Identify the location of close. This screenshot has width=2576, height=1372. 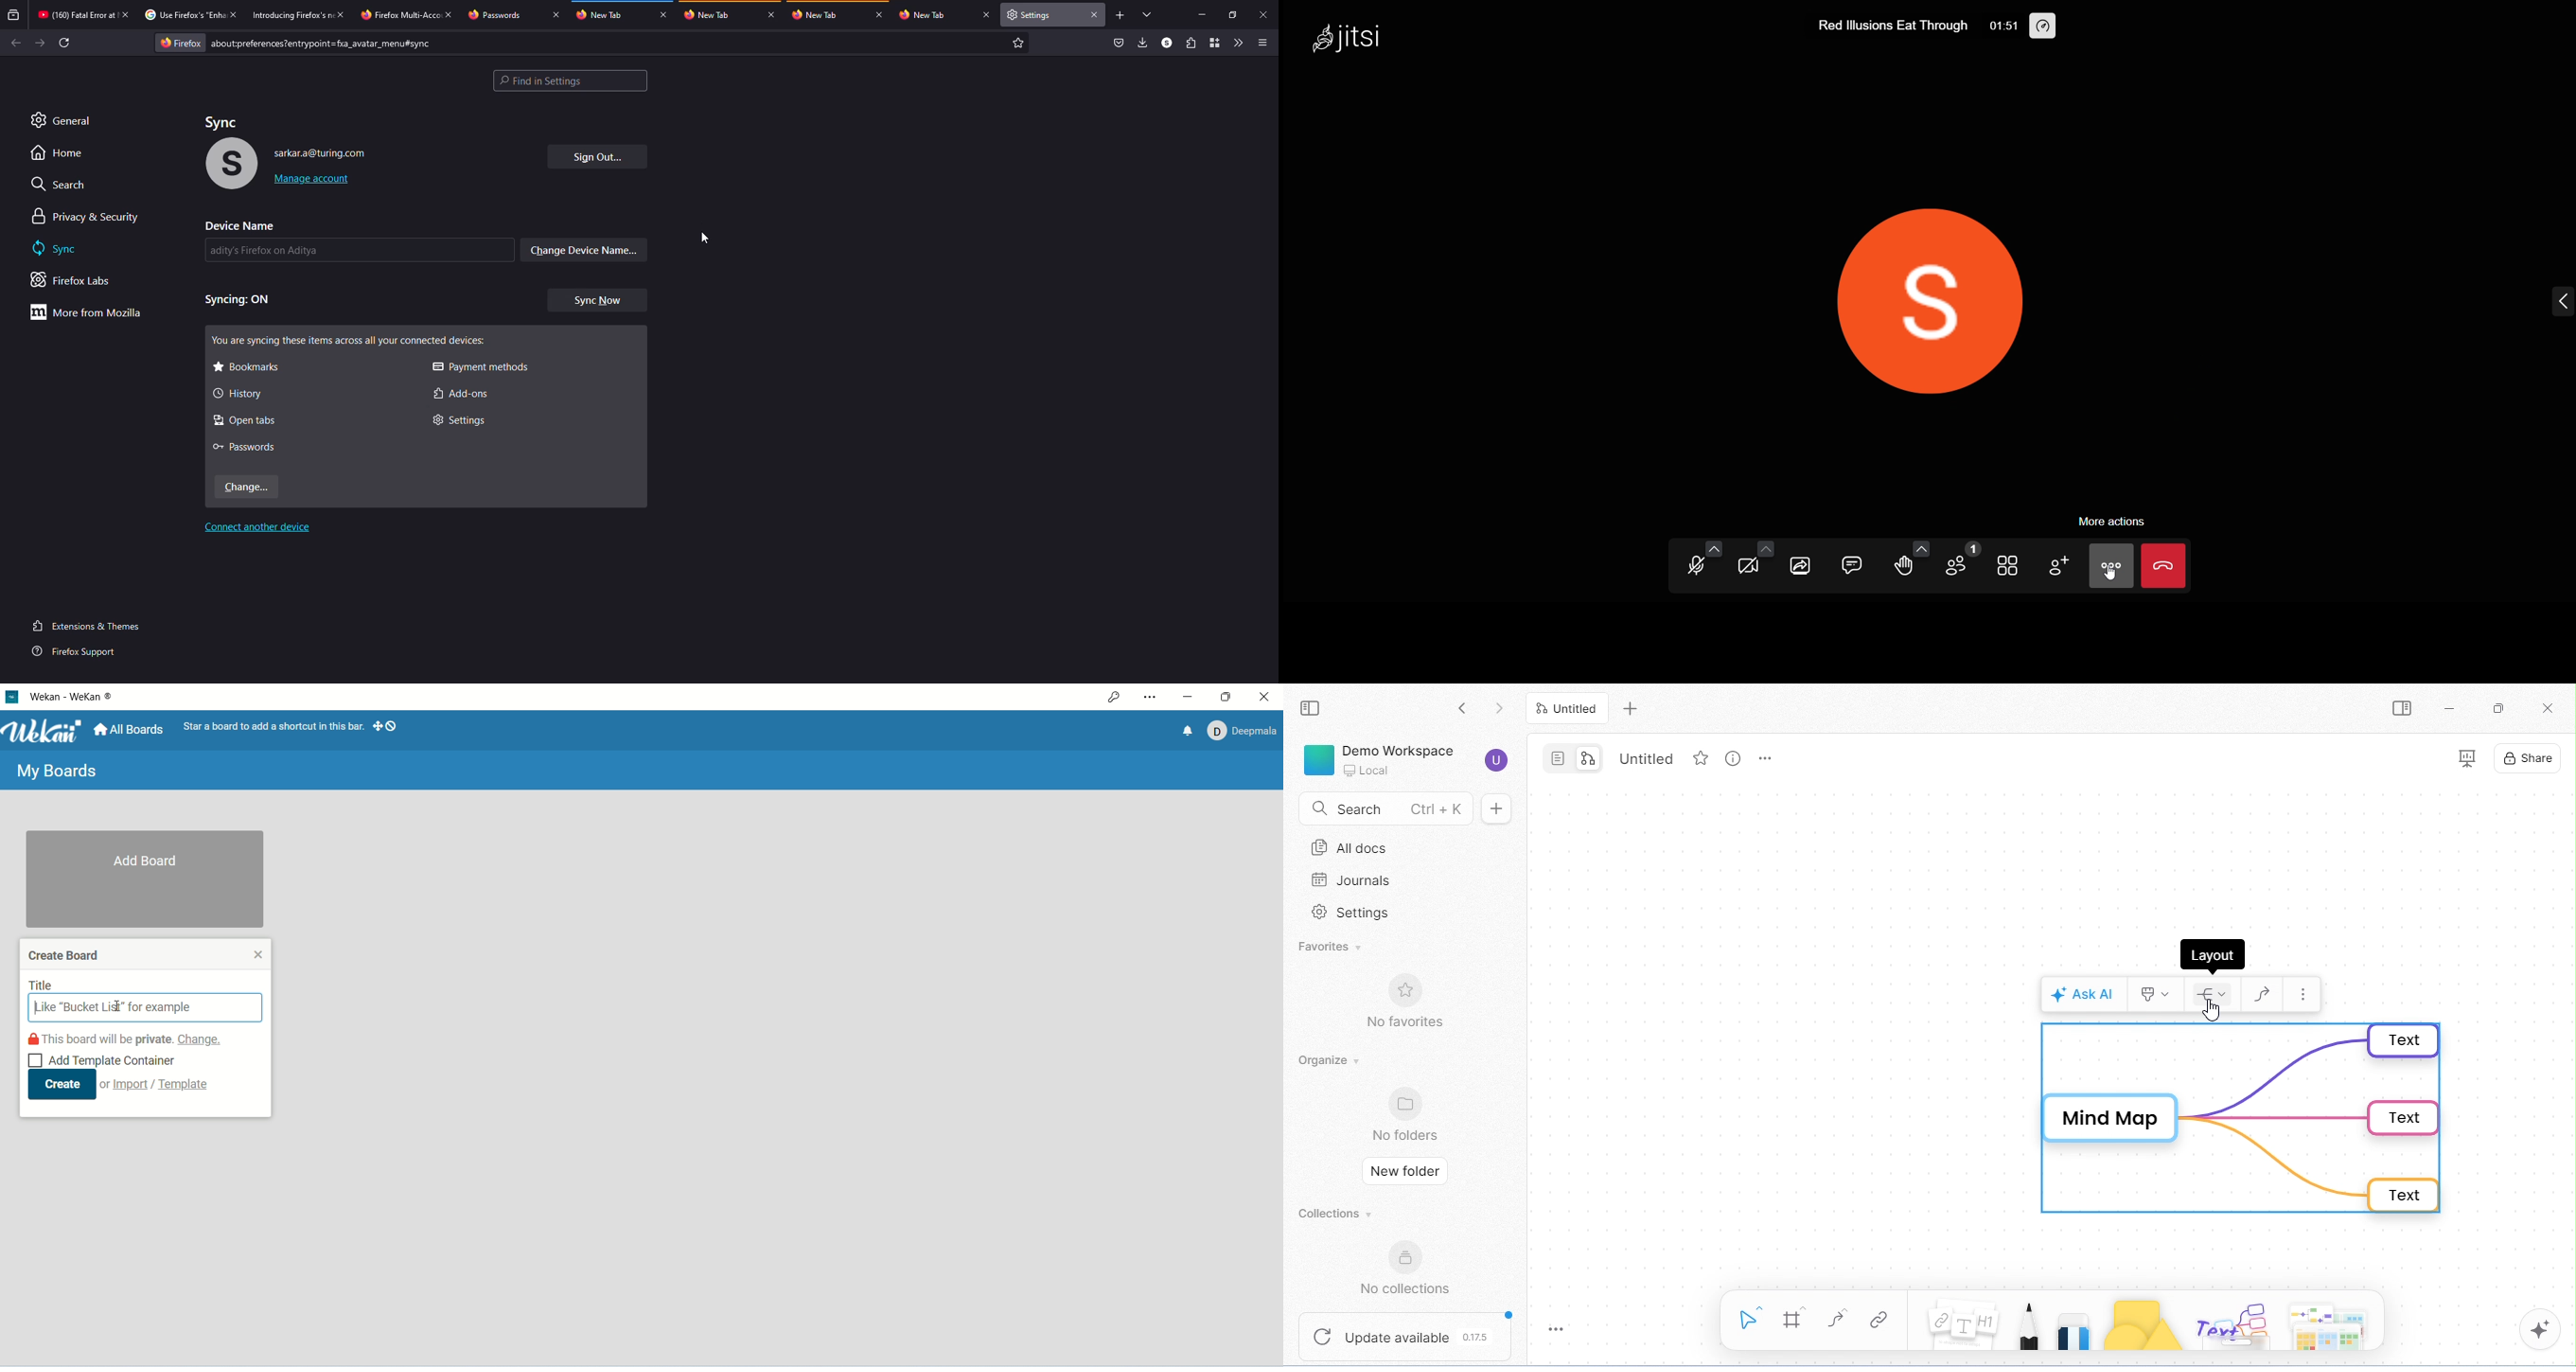
(880, 15).